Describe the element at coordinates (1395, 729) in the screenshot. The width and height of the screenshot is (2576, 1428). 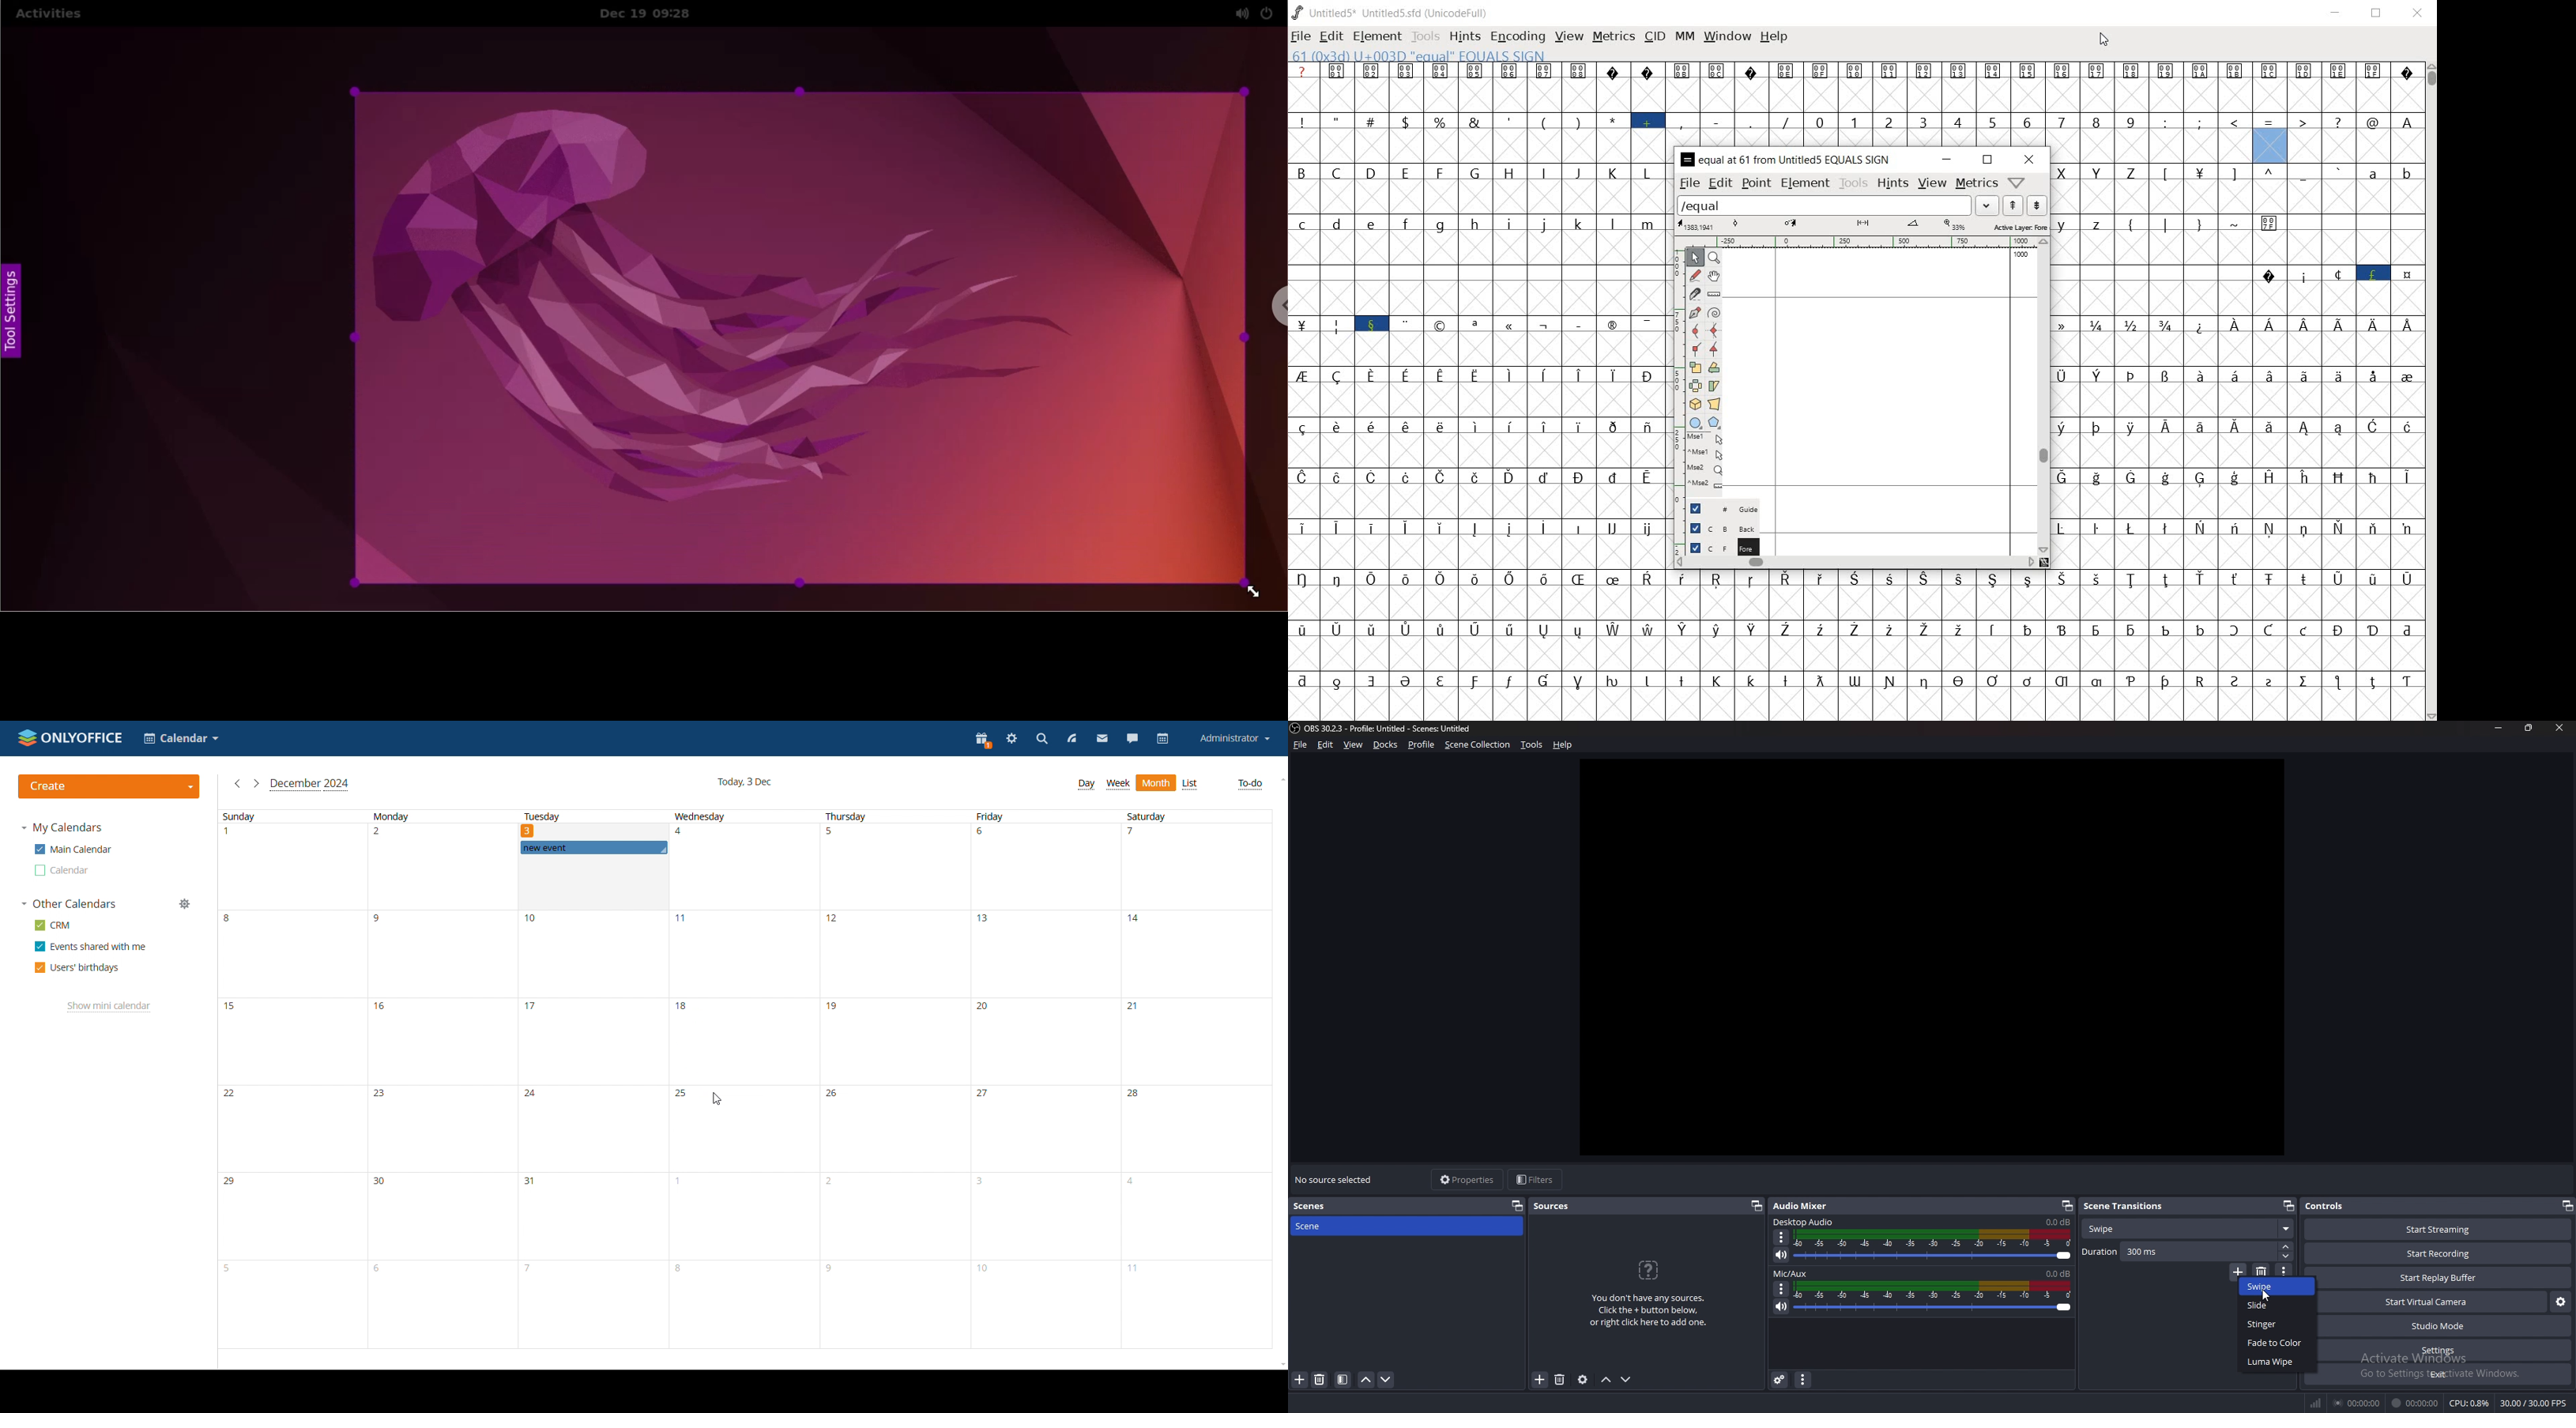
I see `) OBS 30.2.3 - Profile: Untitled - Scenes: Untitled` at that location.